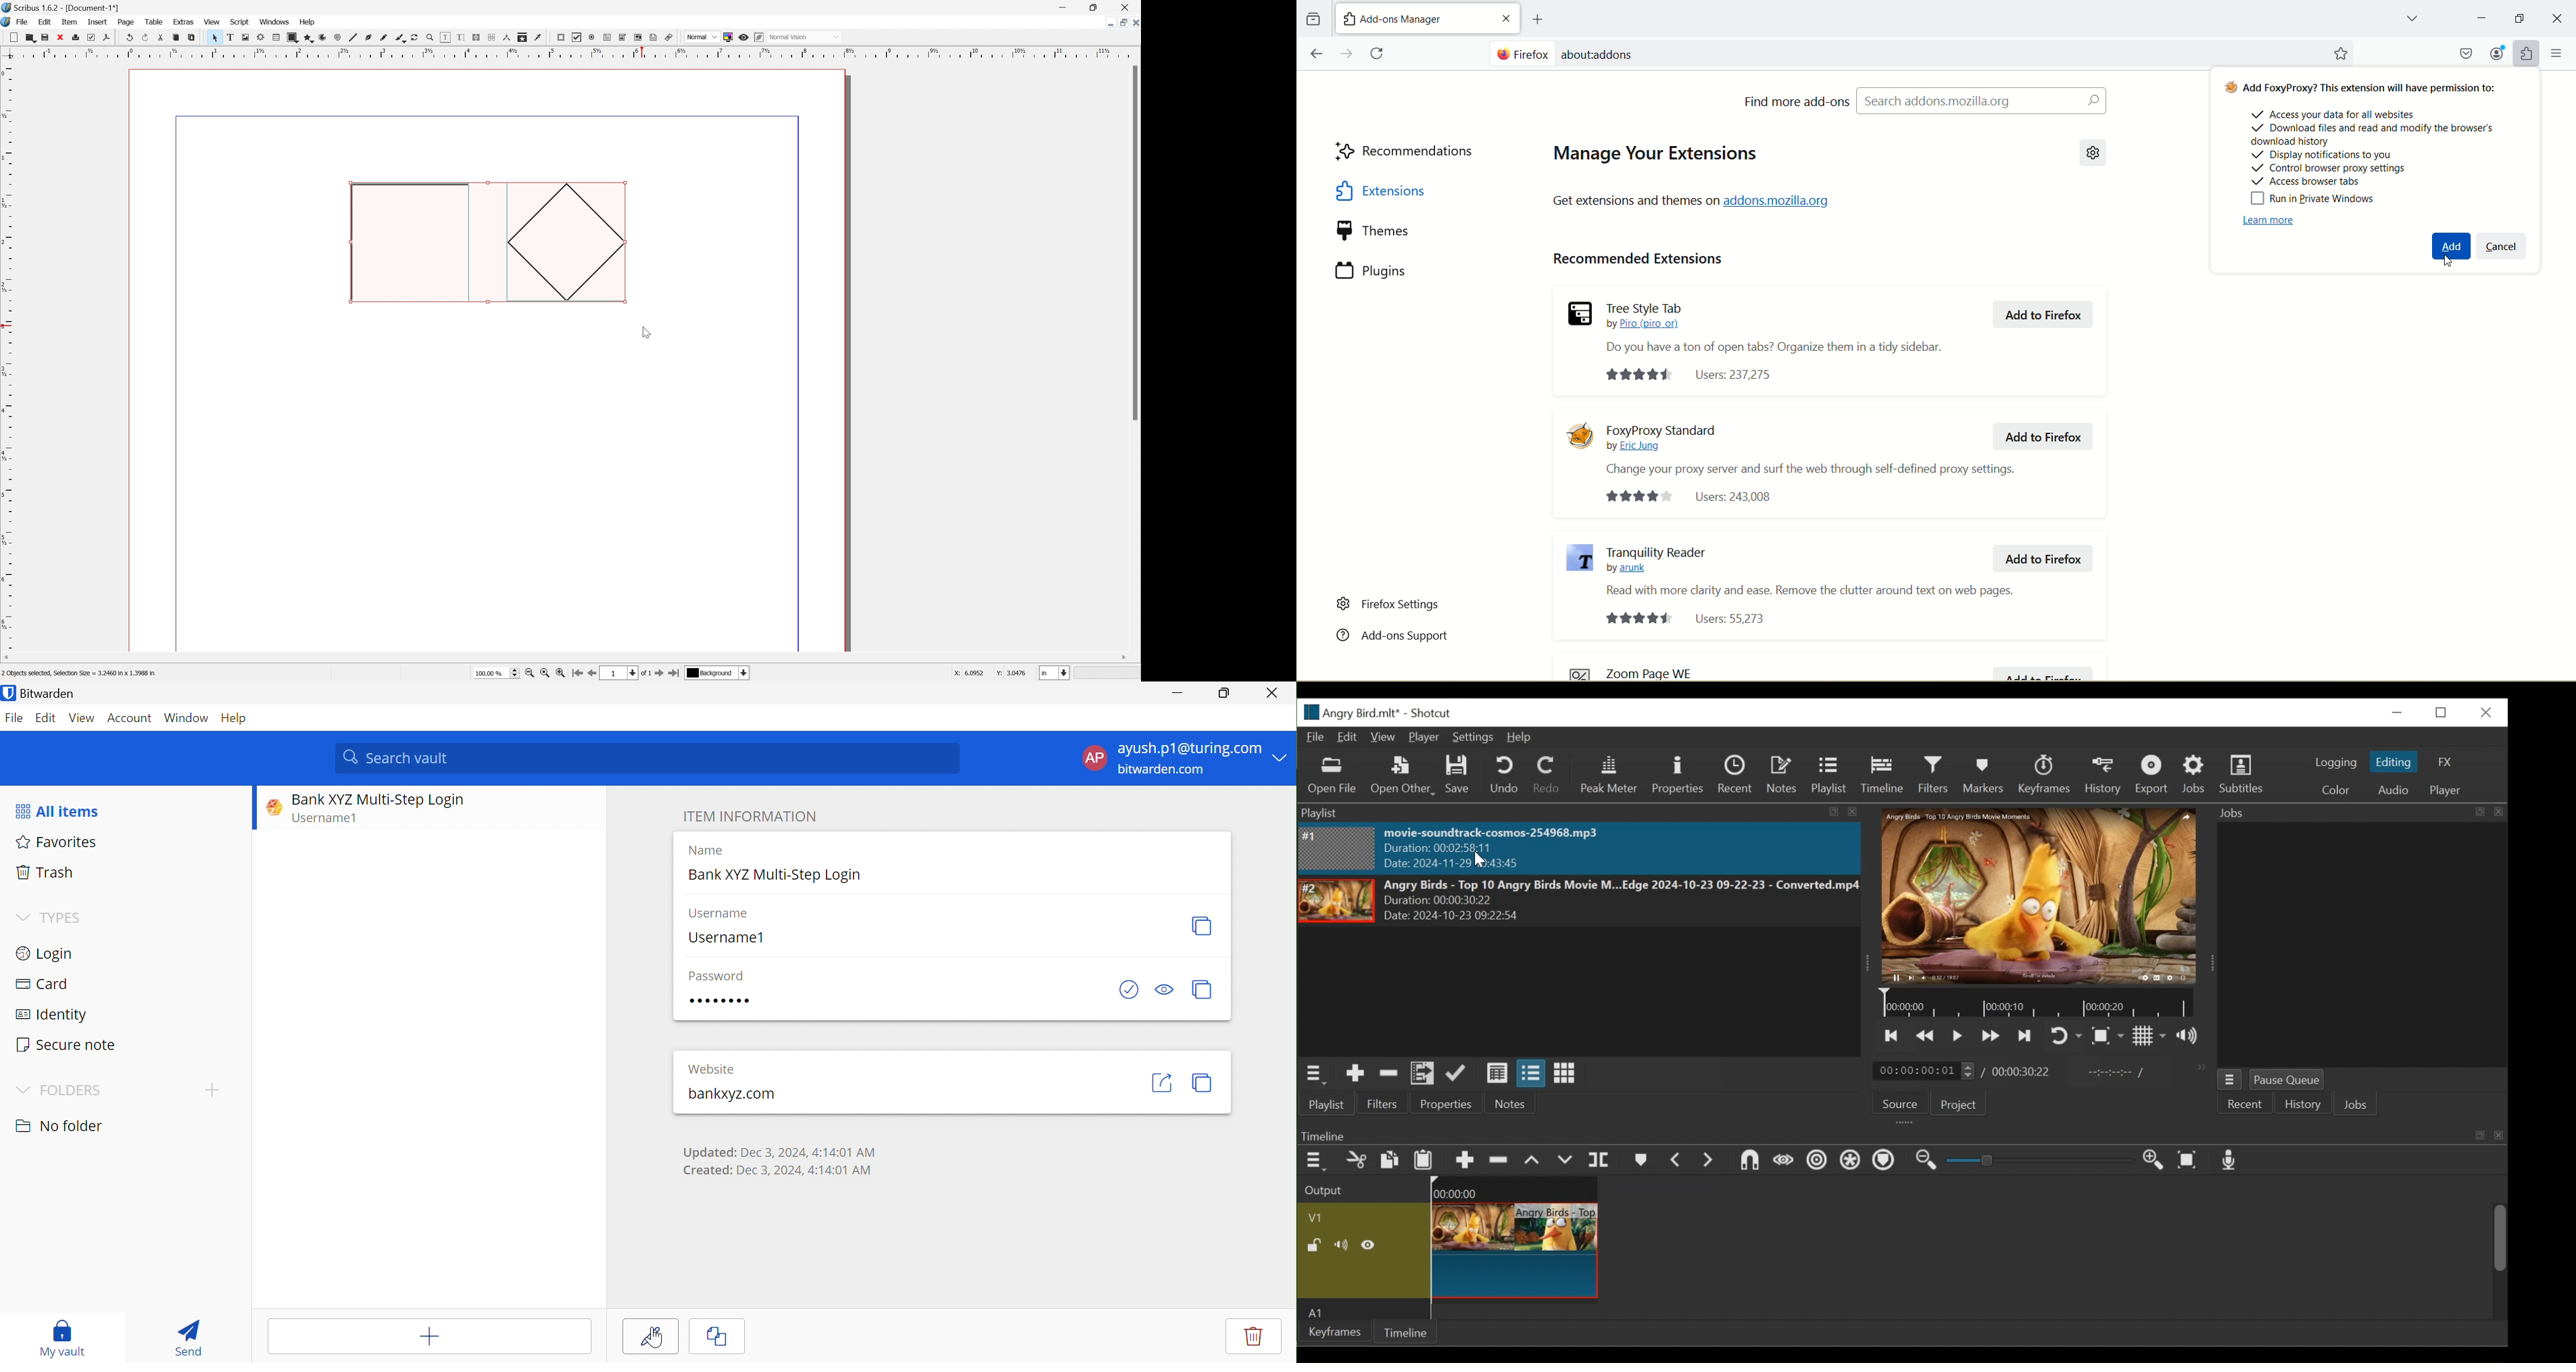 This screenshot has height=1372, width=2576. I want to click on Search vault, so click(650, 757).